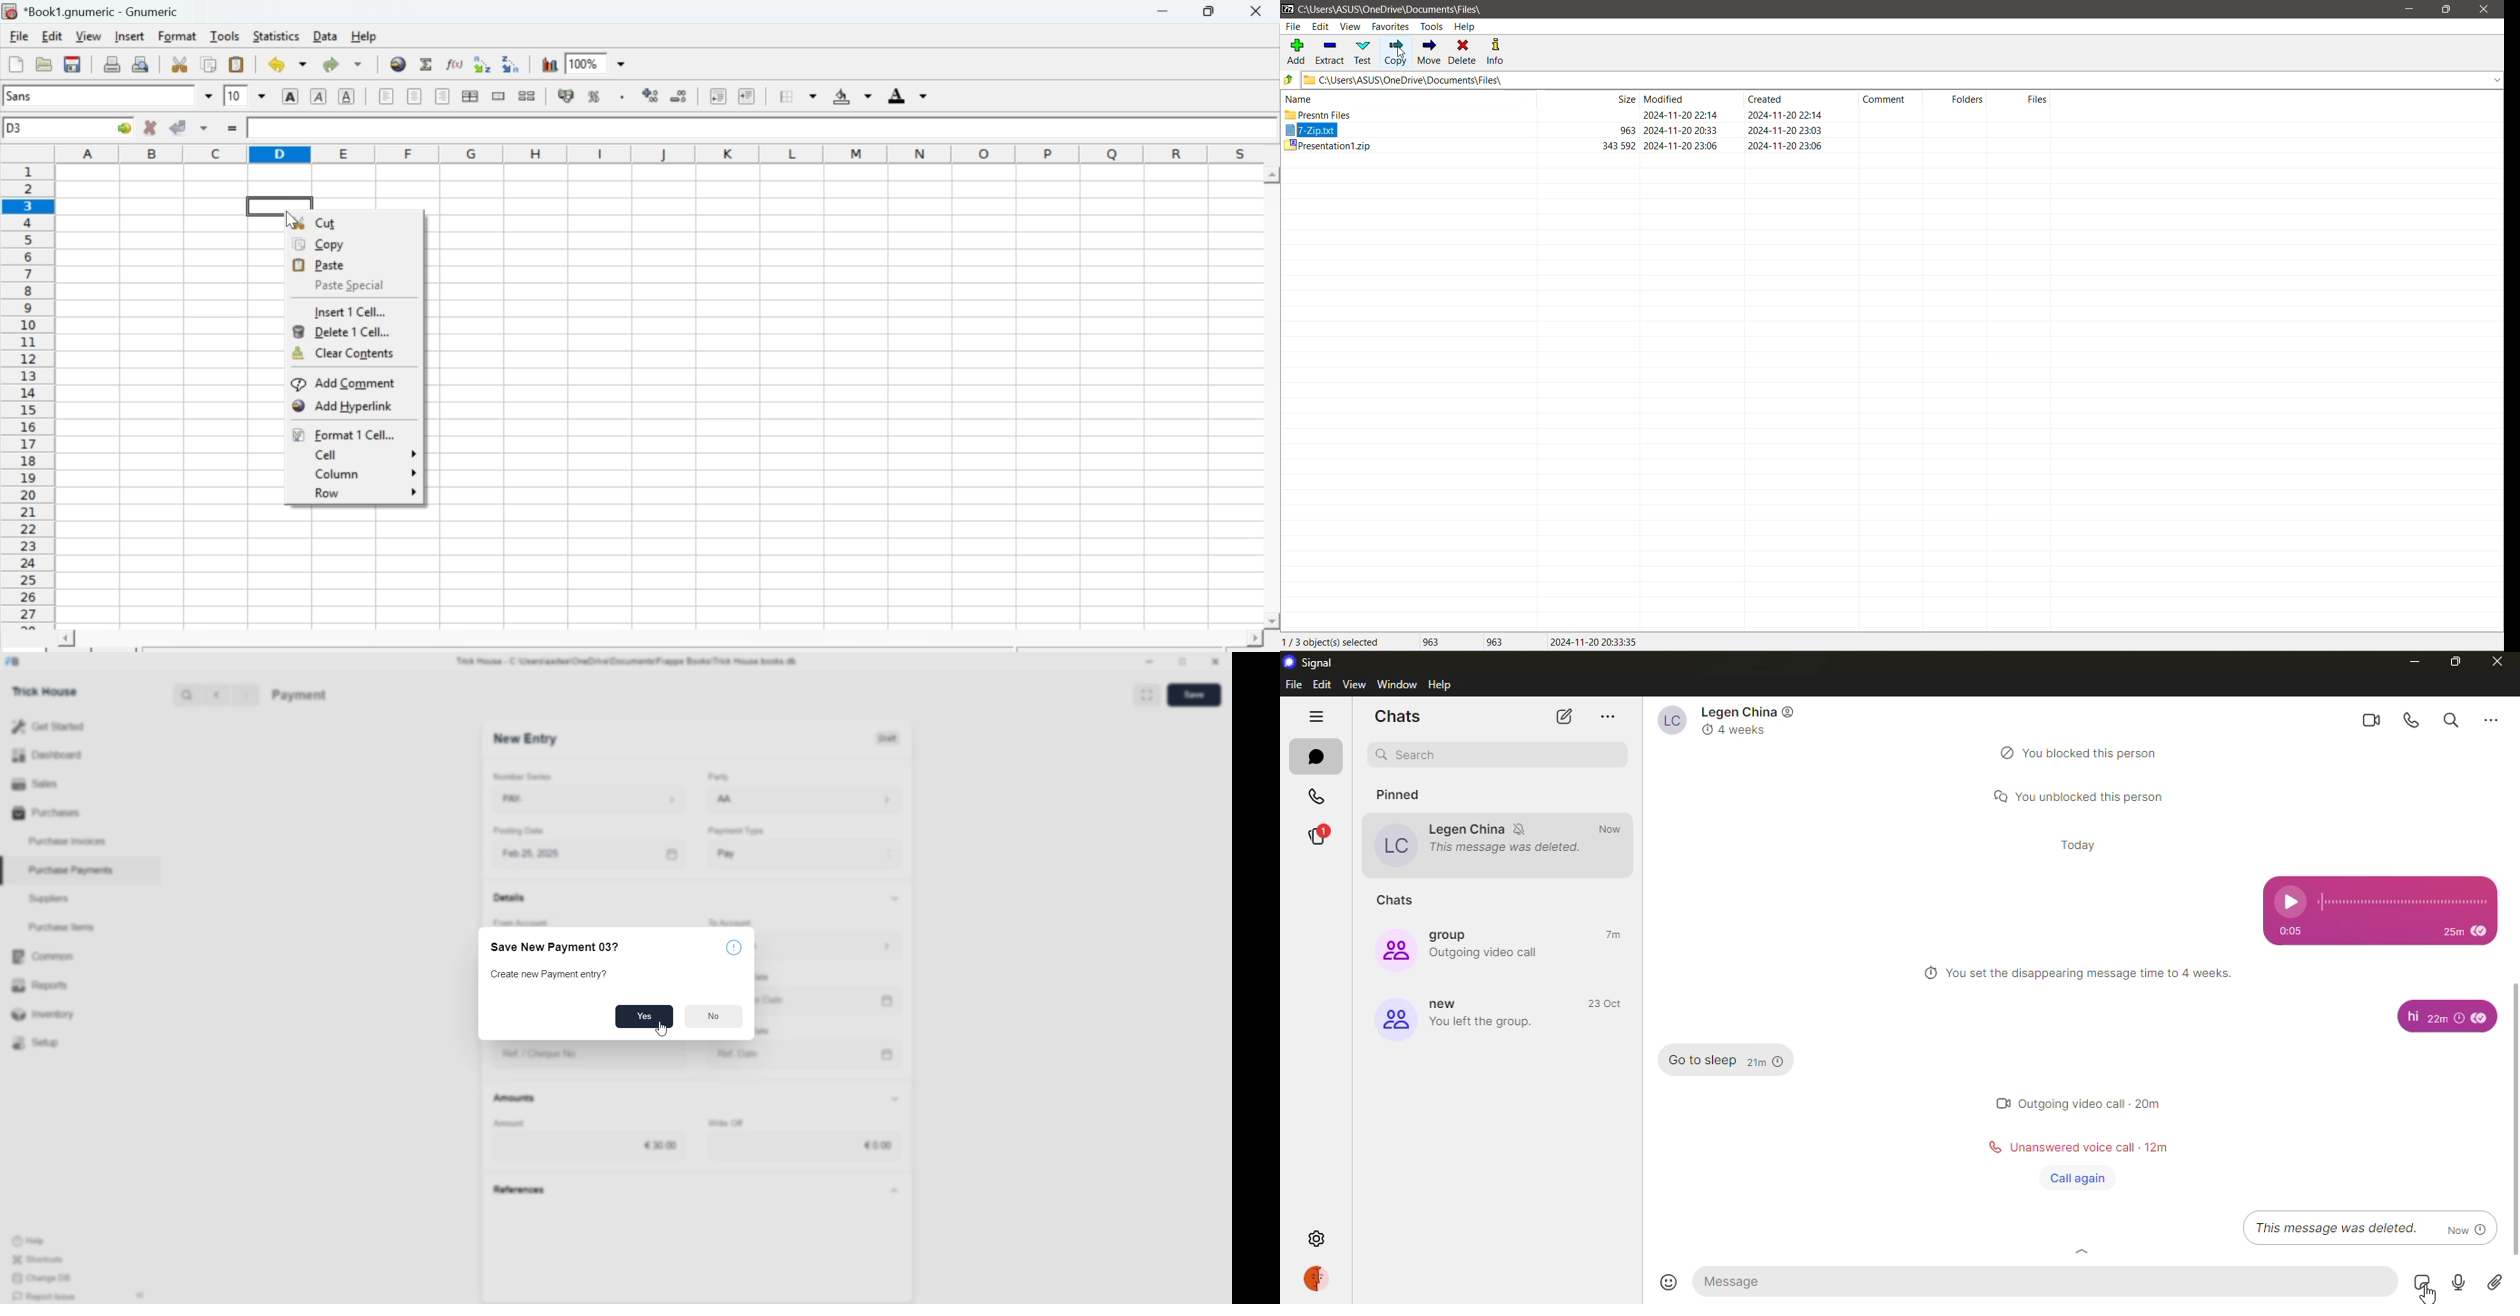 This screenshot has width=2520, height=1316. Describe the element at coordinates (531, 776) in the screenshot. I see `Number Series` at that location.